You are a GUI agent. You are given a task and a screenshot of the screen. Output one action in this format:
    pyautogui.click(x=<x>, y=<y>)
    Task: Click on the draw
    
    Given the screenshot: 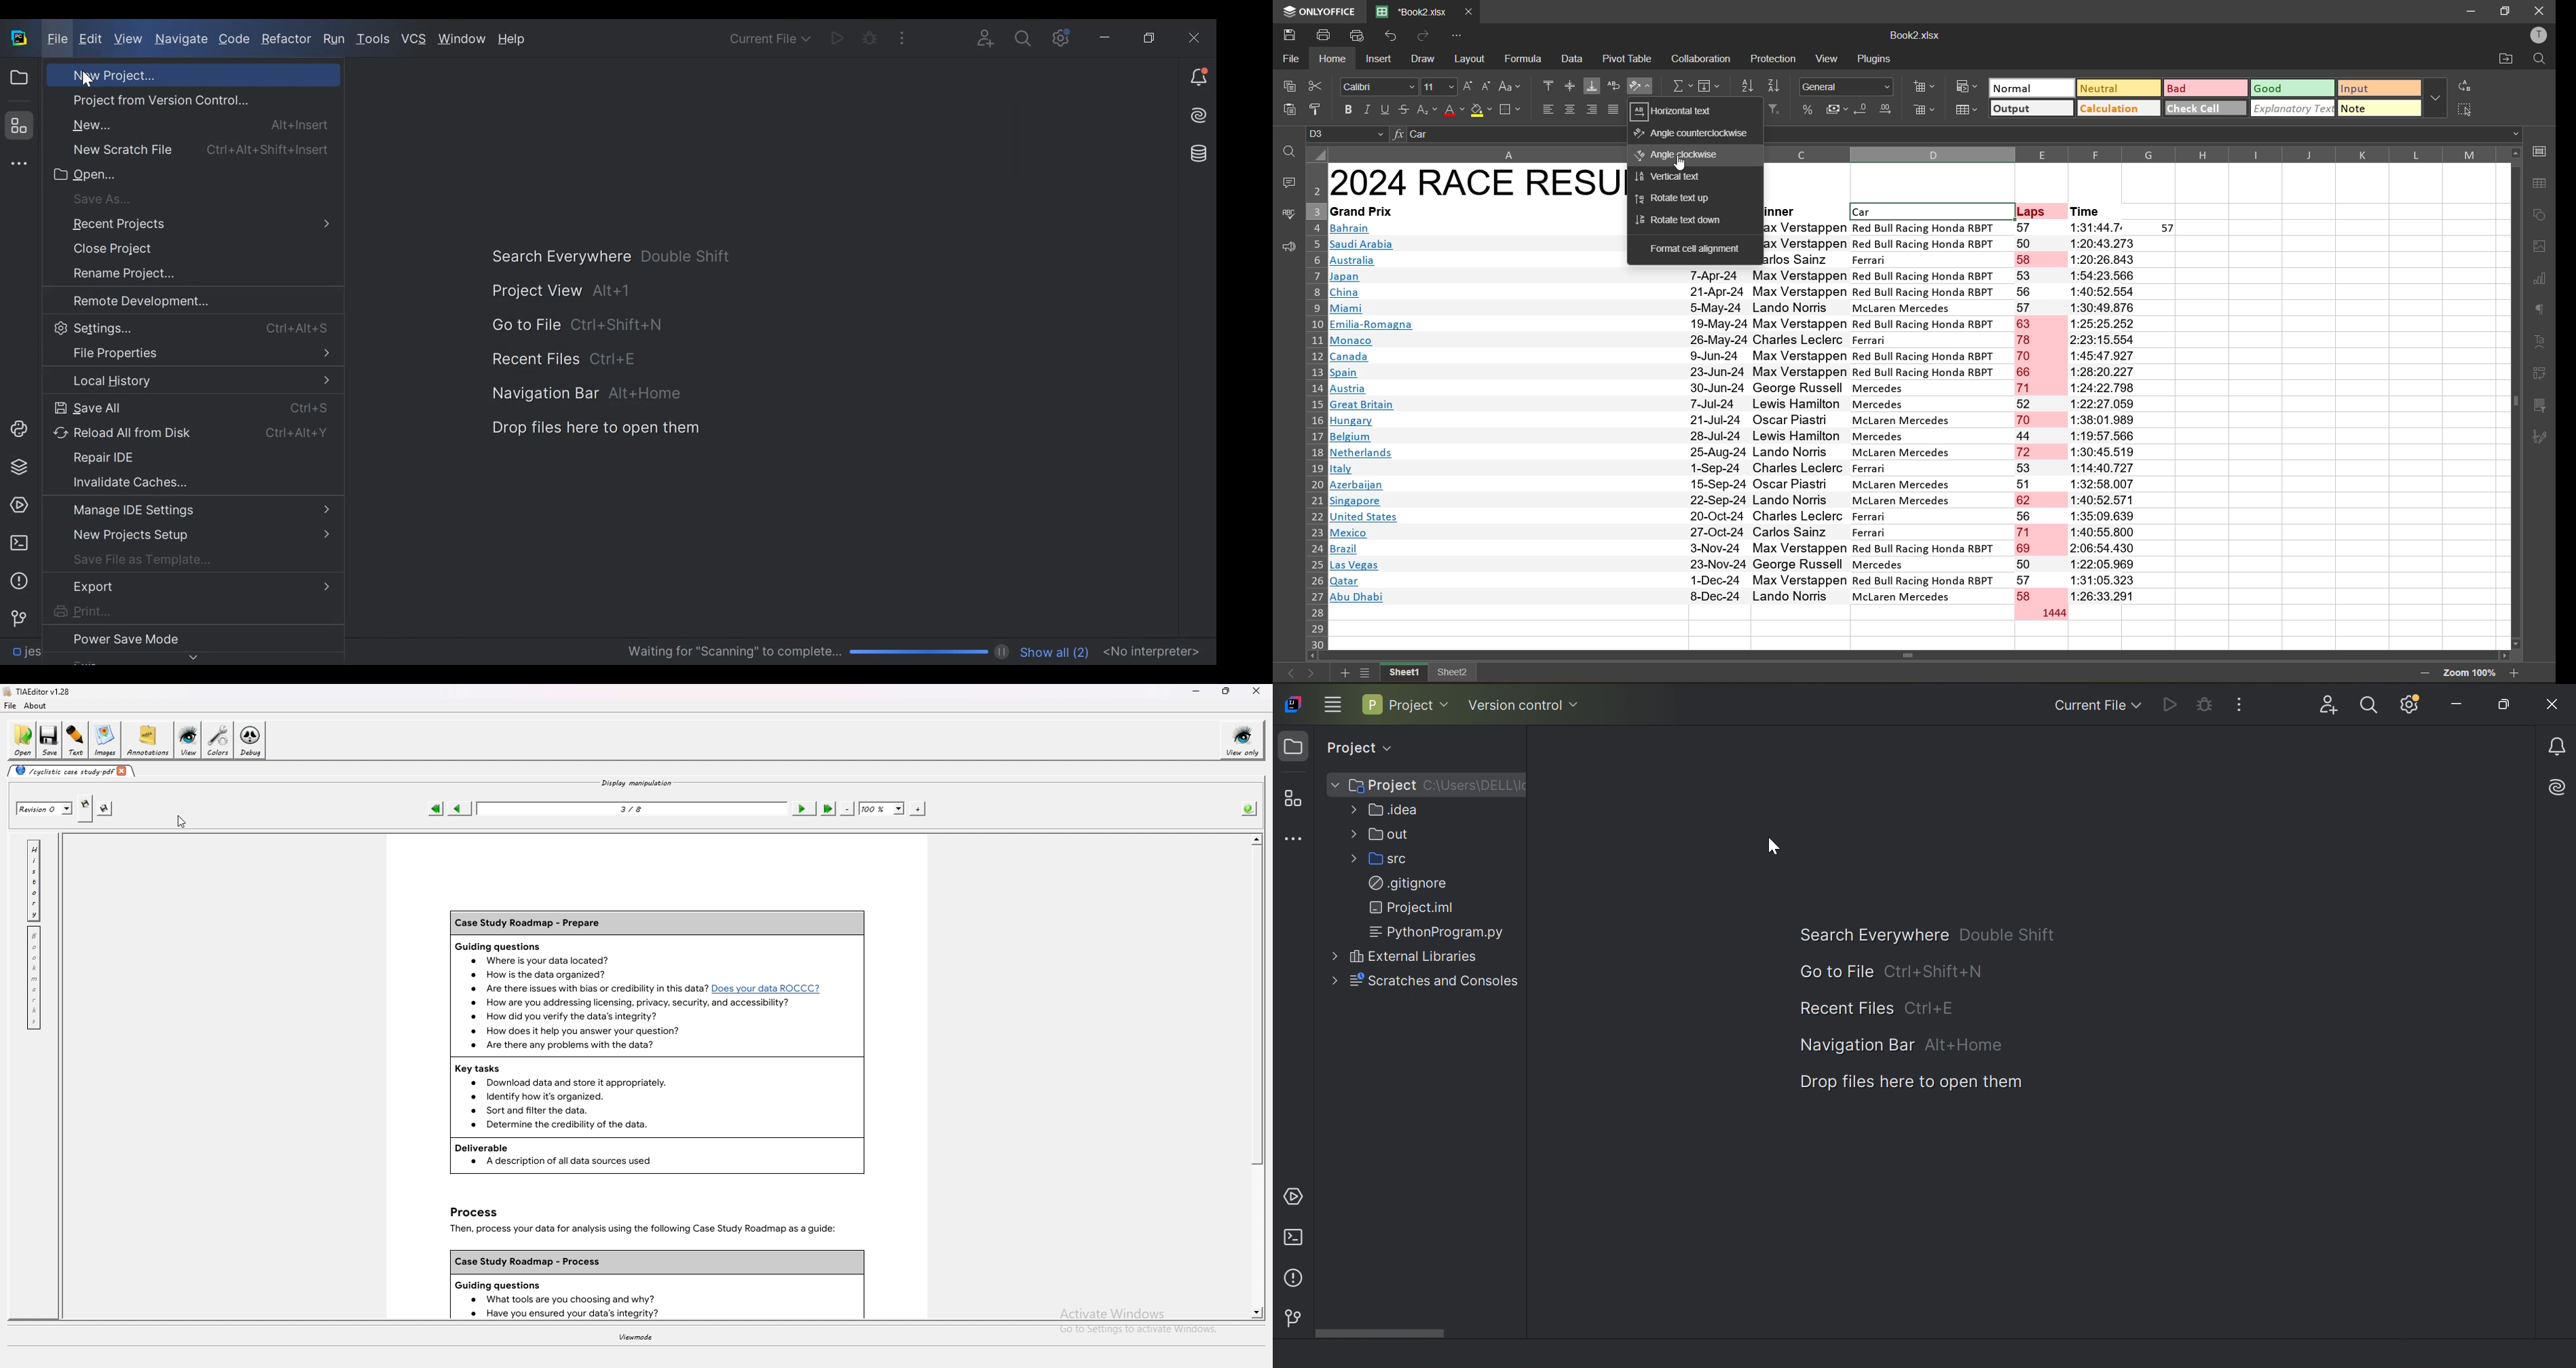 What is the action you would take?
    pyautogui.click(x=1424, y=59)
    